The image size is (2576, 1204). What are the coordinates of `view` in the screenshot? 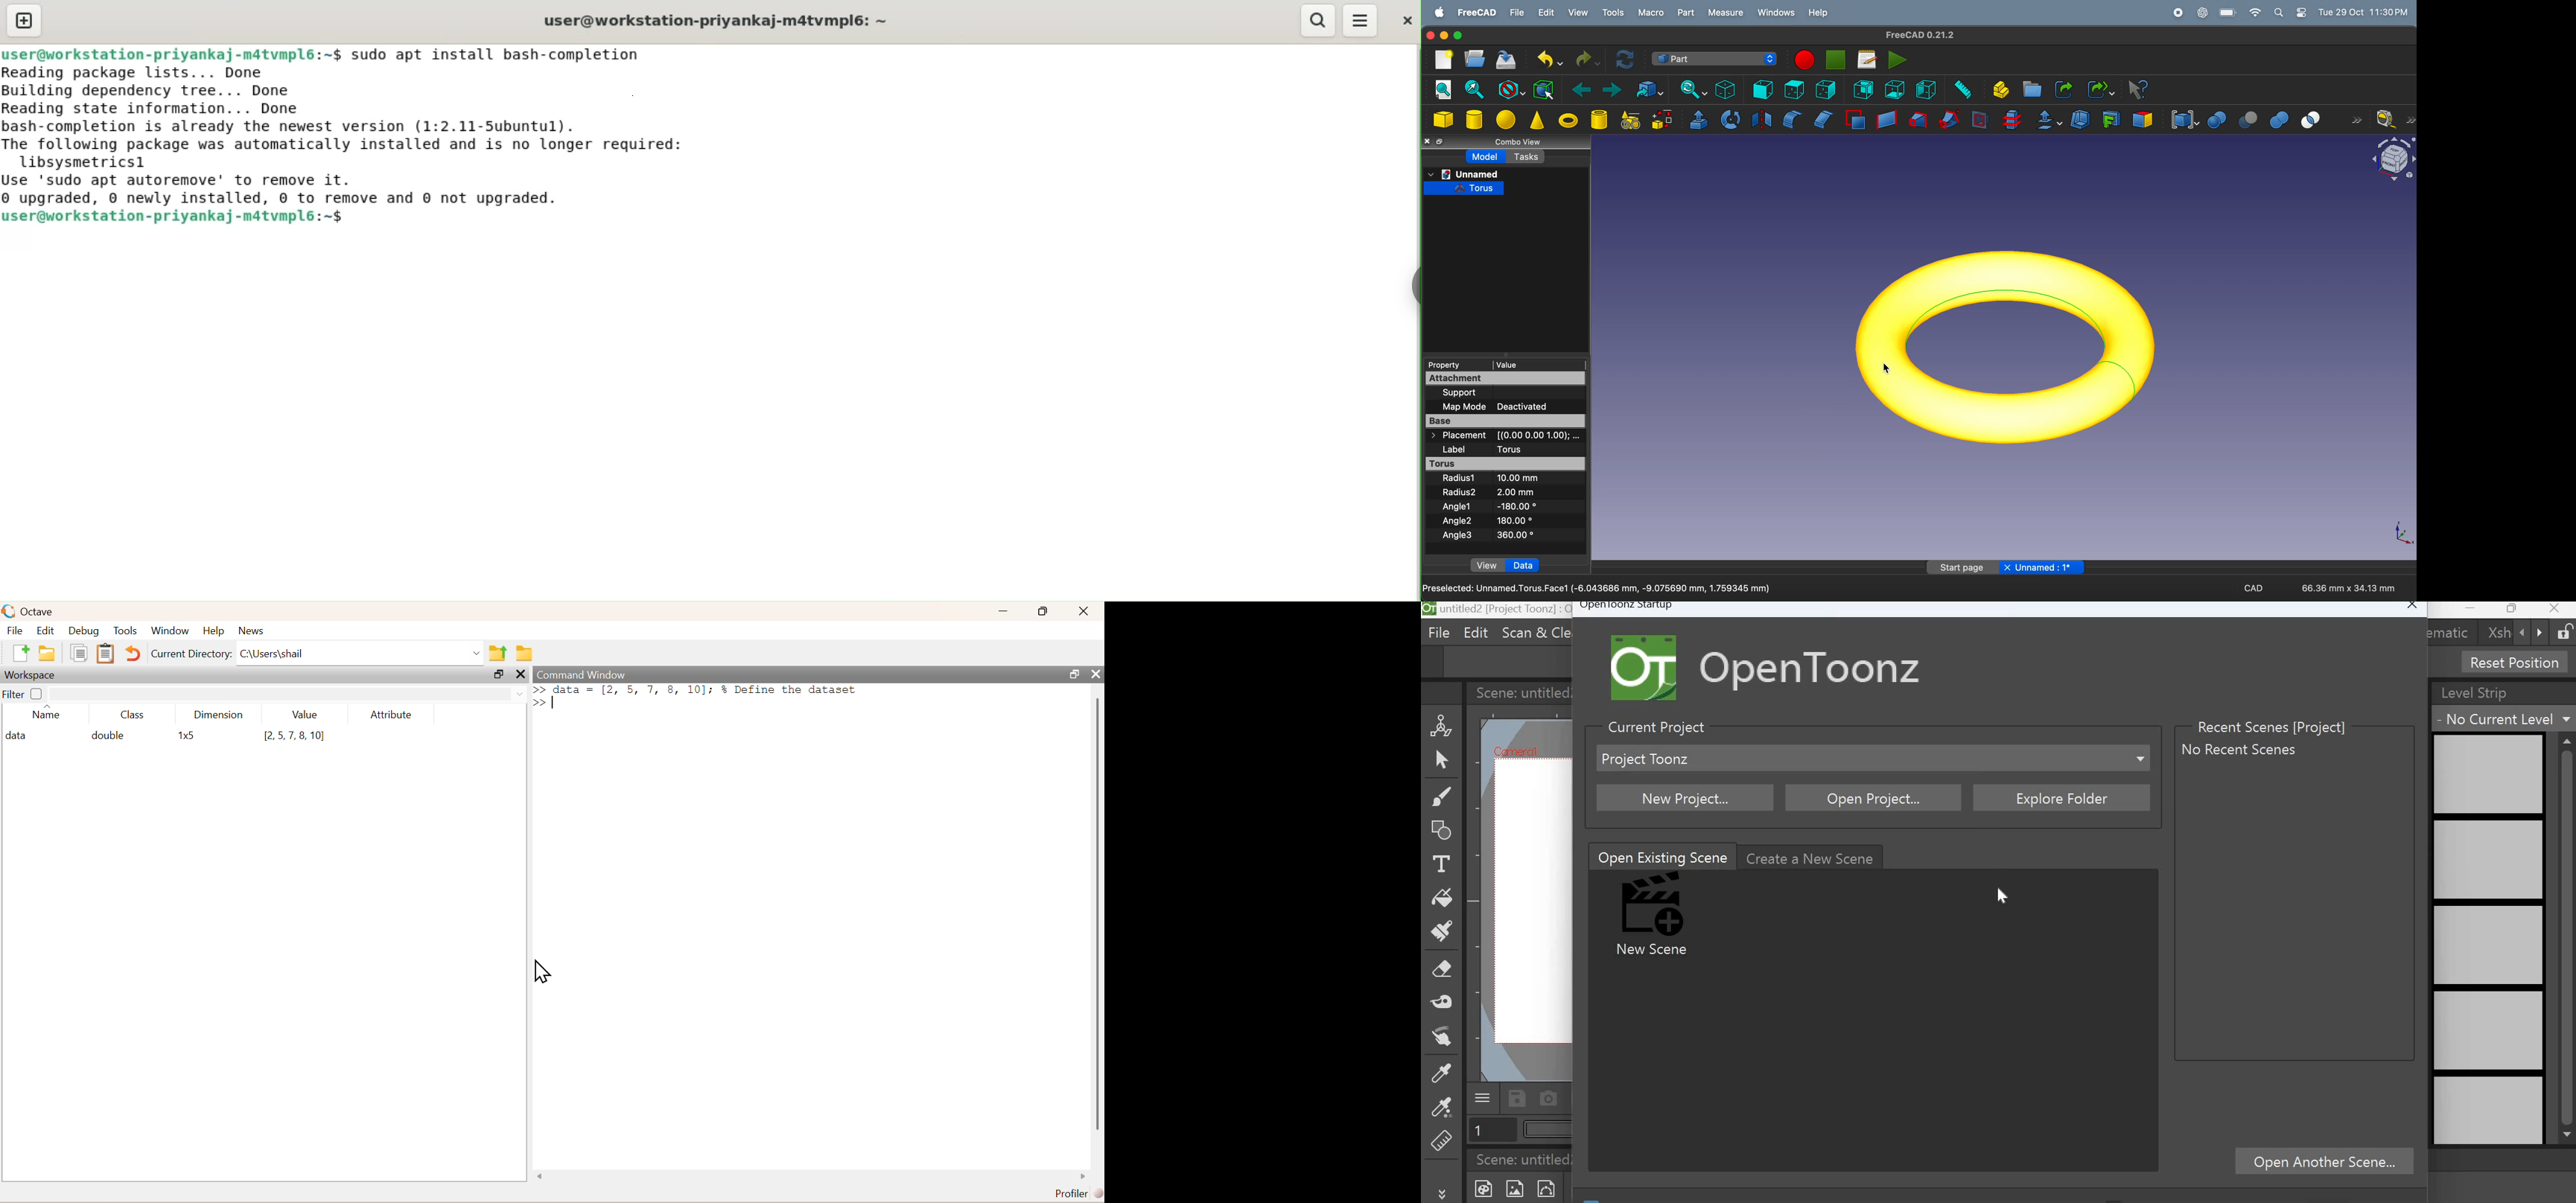 It's located at (1577, 13).